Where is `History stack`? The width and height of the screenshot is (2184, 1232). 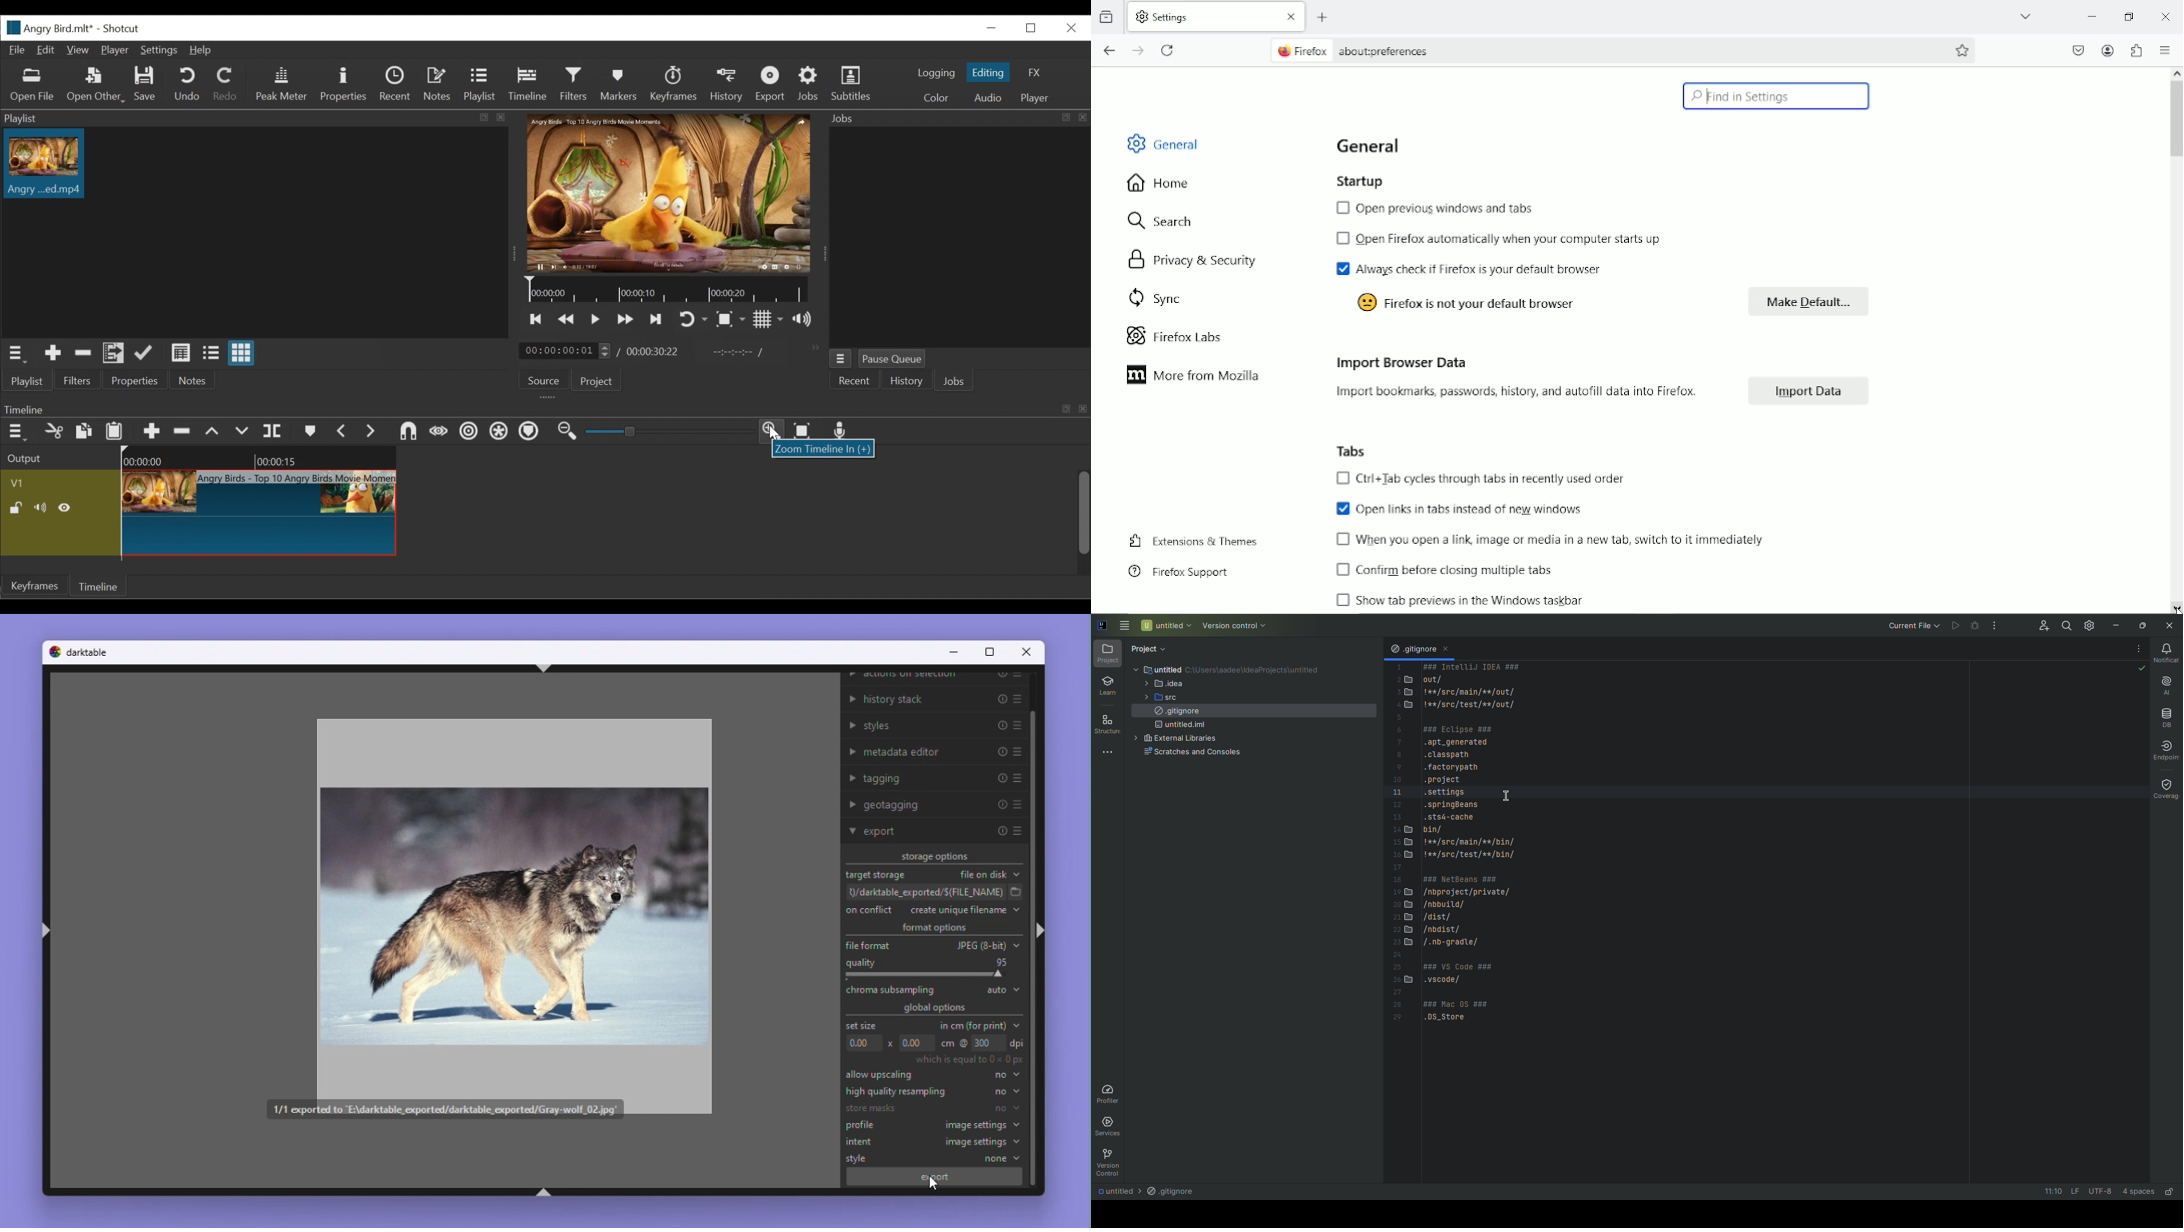
History stack is located at coordinates (937, 700).